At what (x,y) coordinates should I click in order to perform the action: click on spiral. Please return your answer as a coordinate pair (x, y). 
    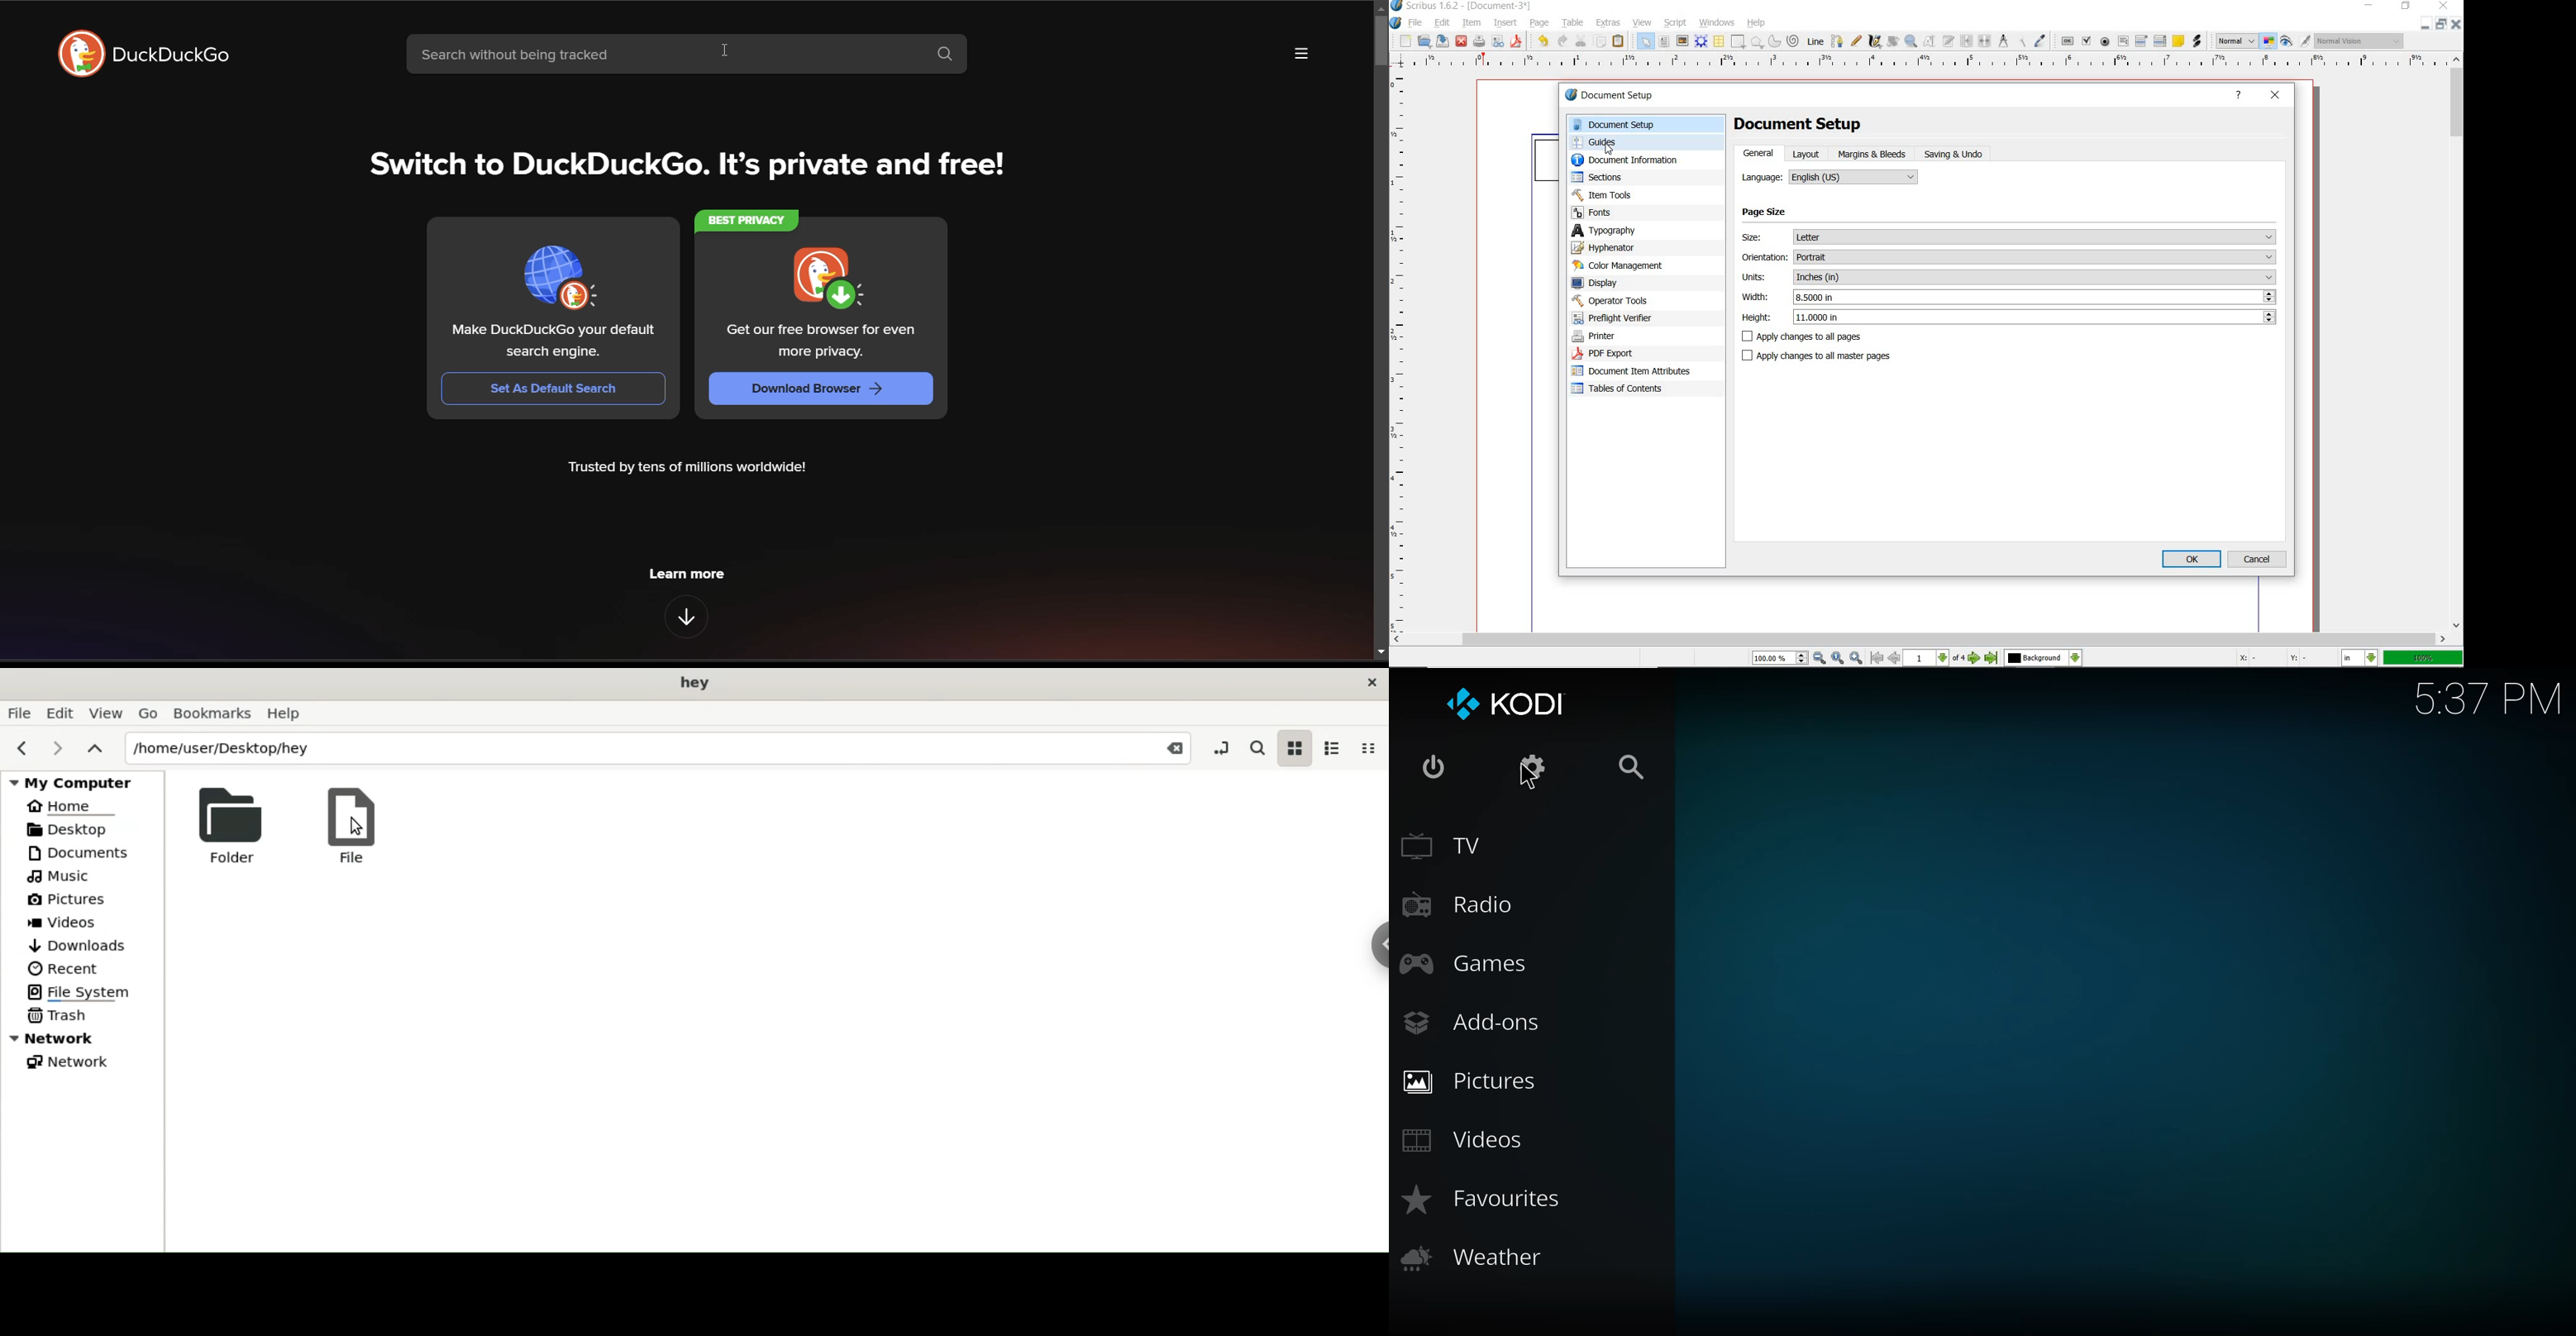
    Looking at the image, I should click on (1793, 40).